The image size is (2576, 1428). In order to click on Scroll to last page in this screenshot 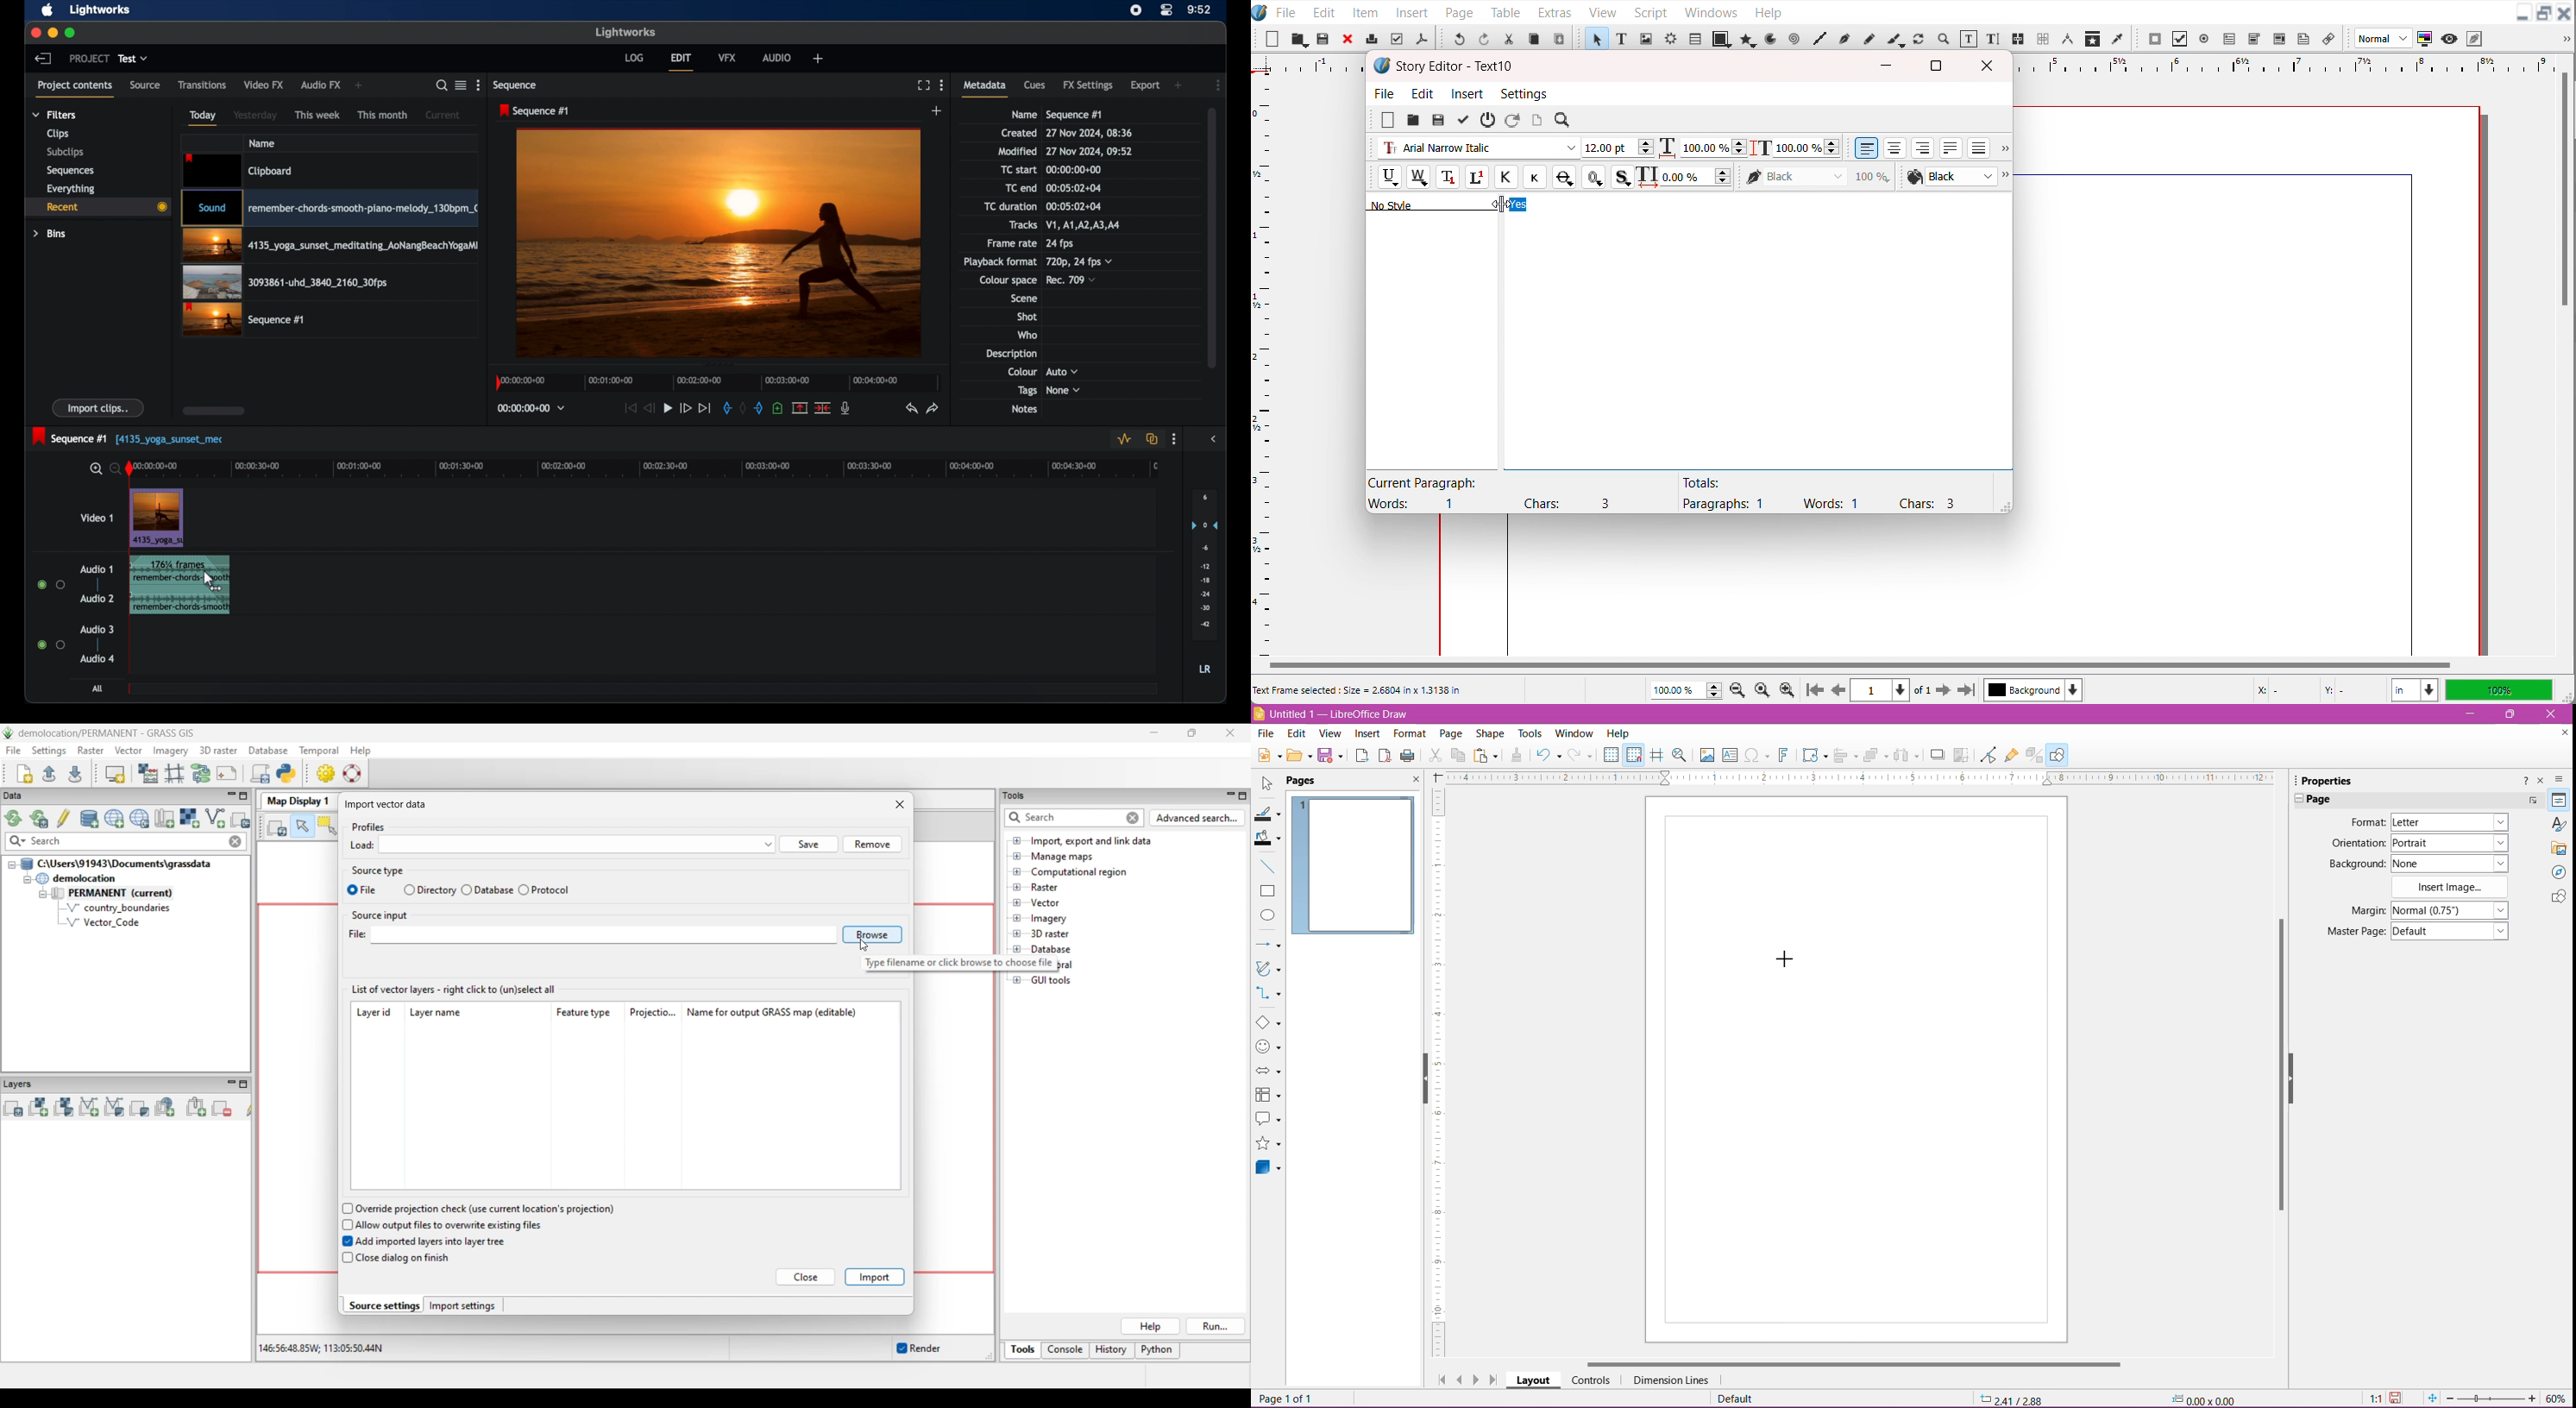, I will do `click(1495, 1380)`.